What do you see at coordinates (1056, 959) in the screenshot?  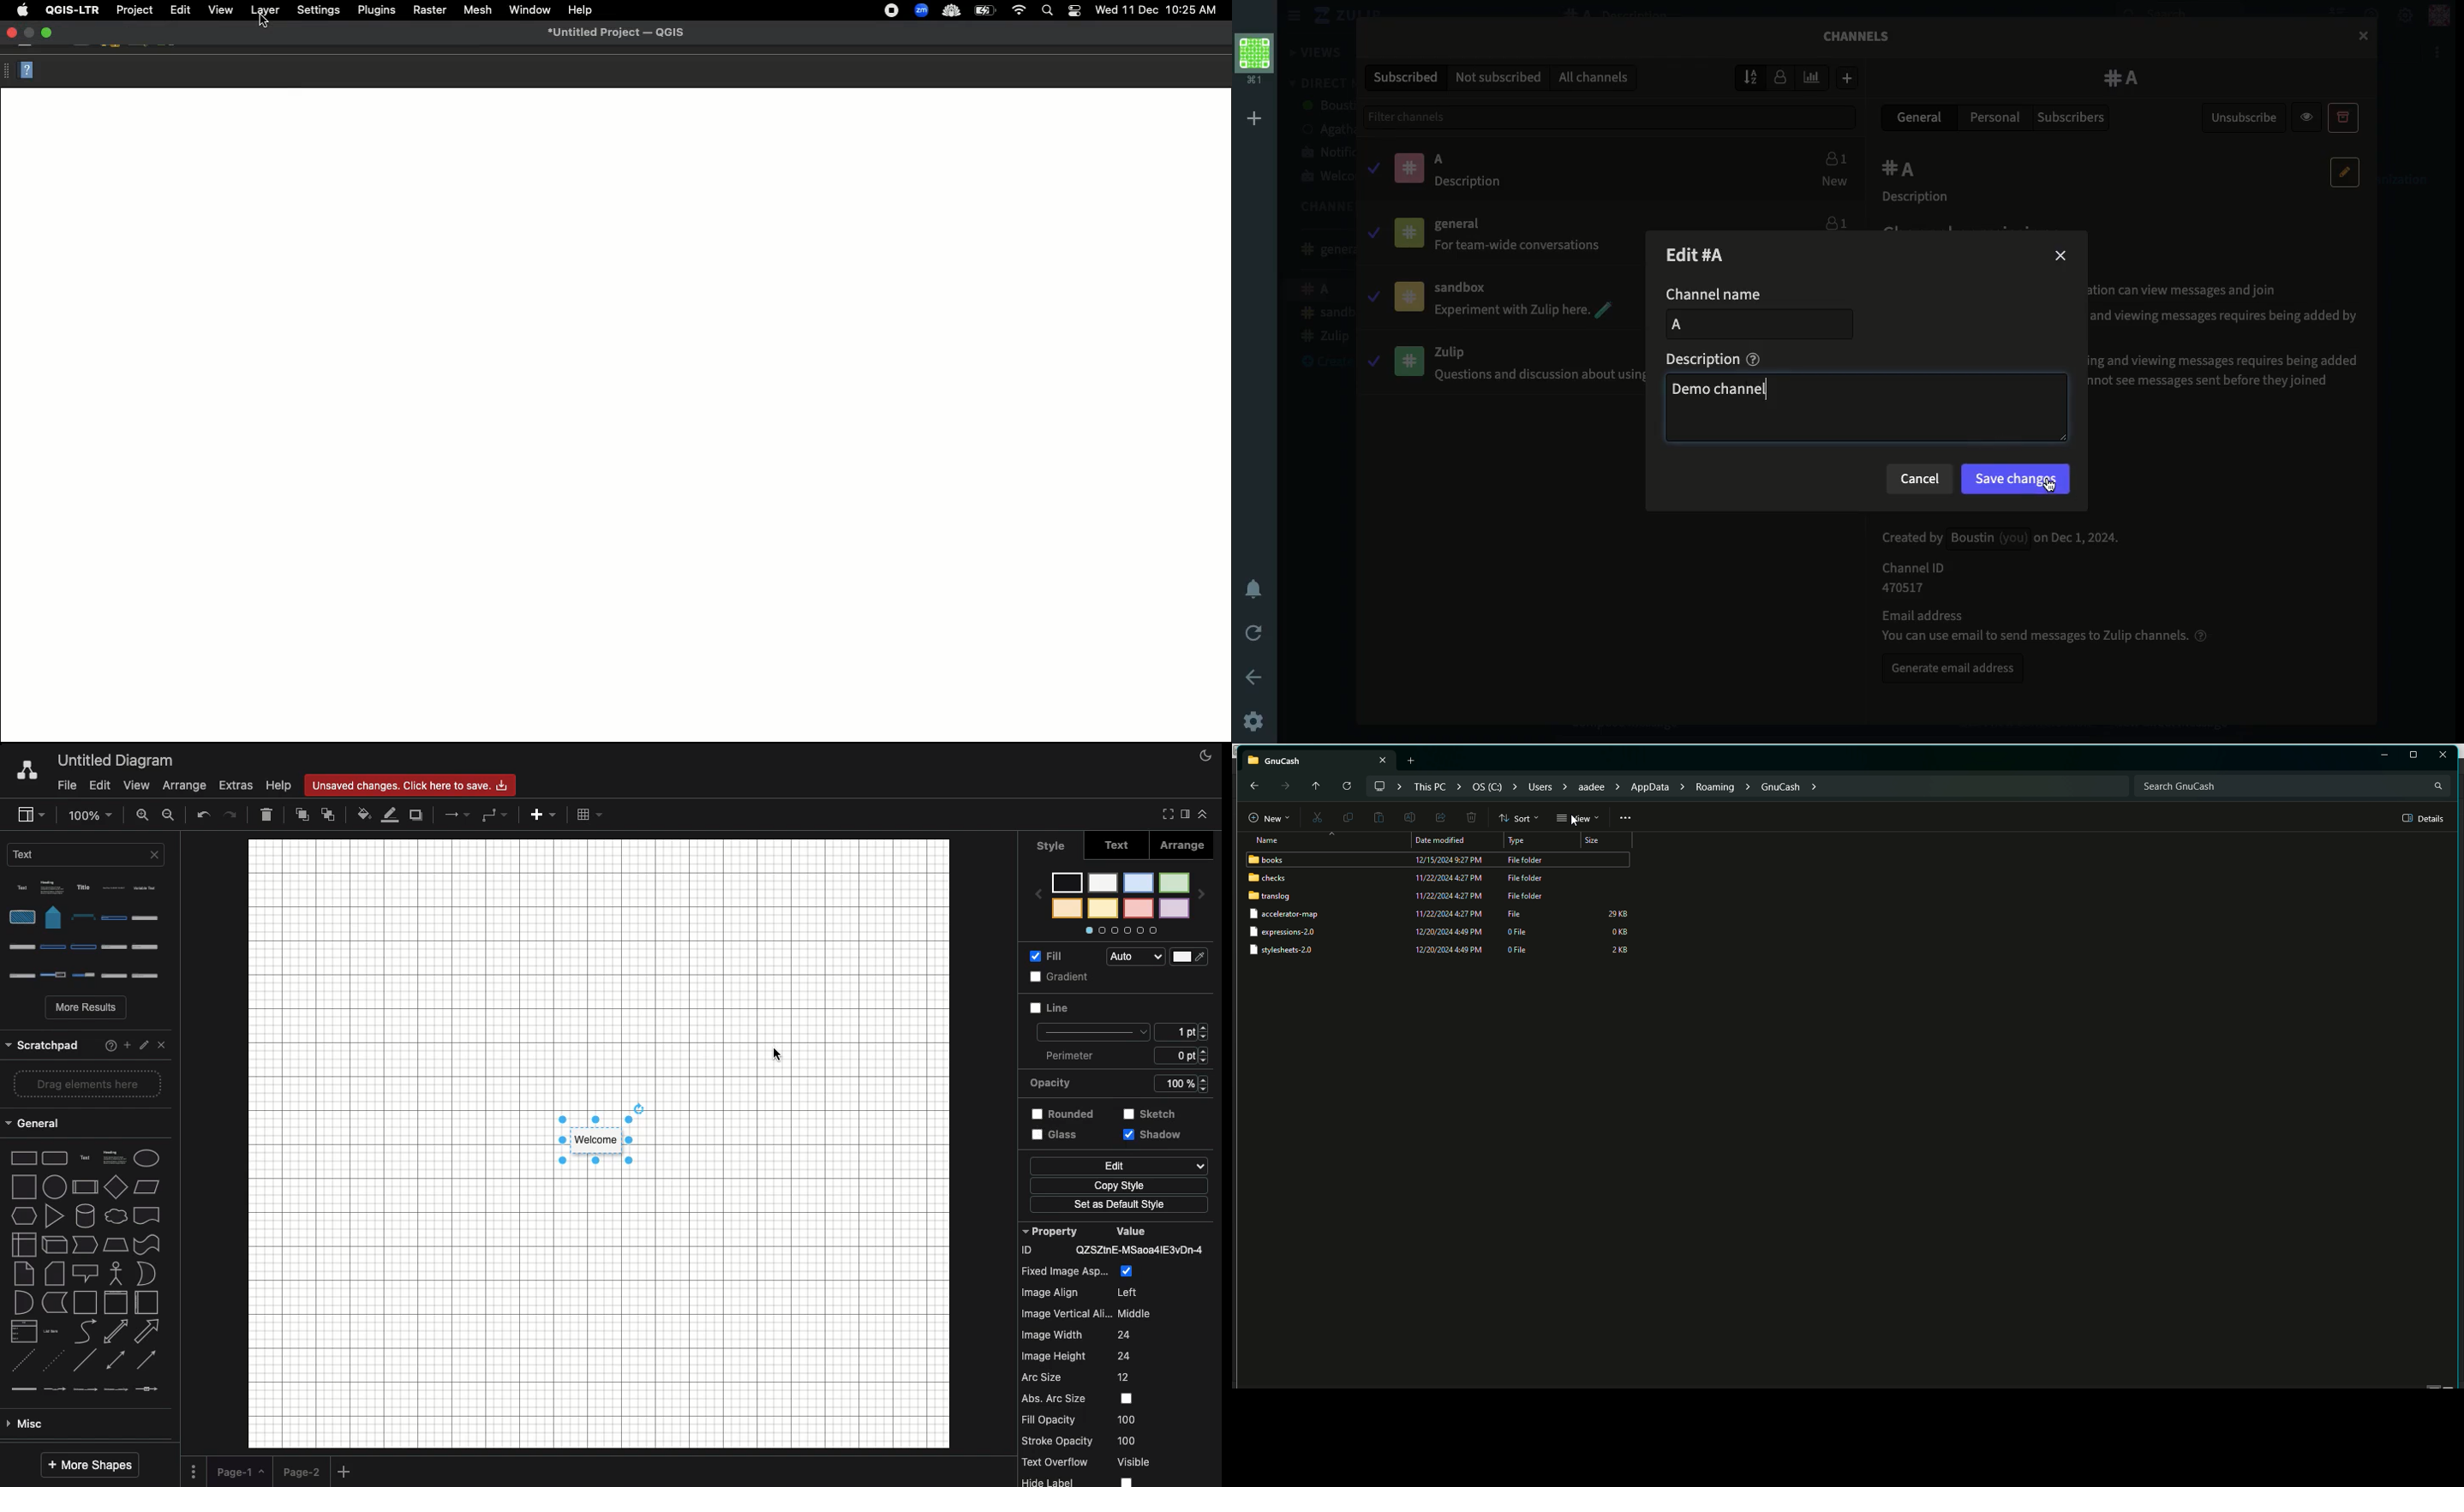 I see `Fill` at bounding box center [1056, 959].